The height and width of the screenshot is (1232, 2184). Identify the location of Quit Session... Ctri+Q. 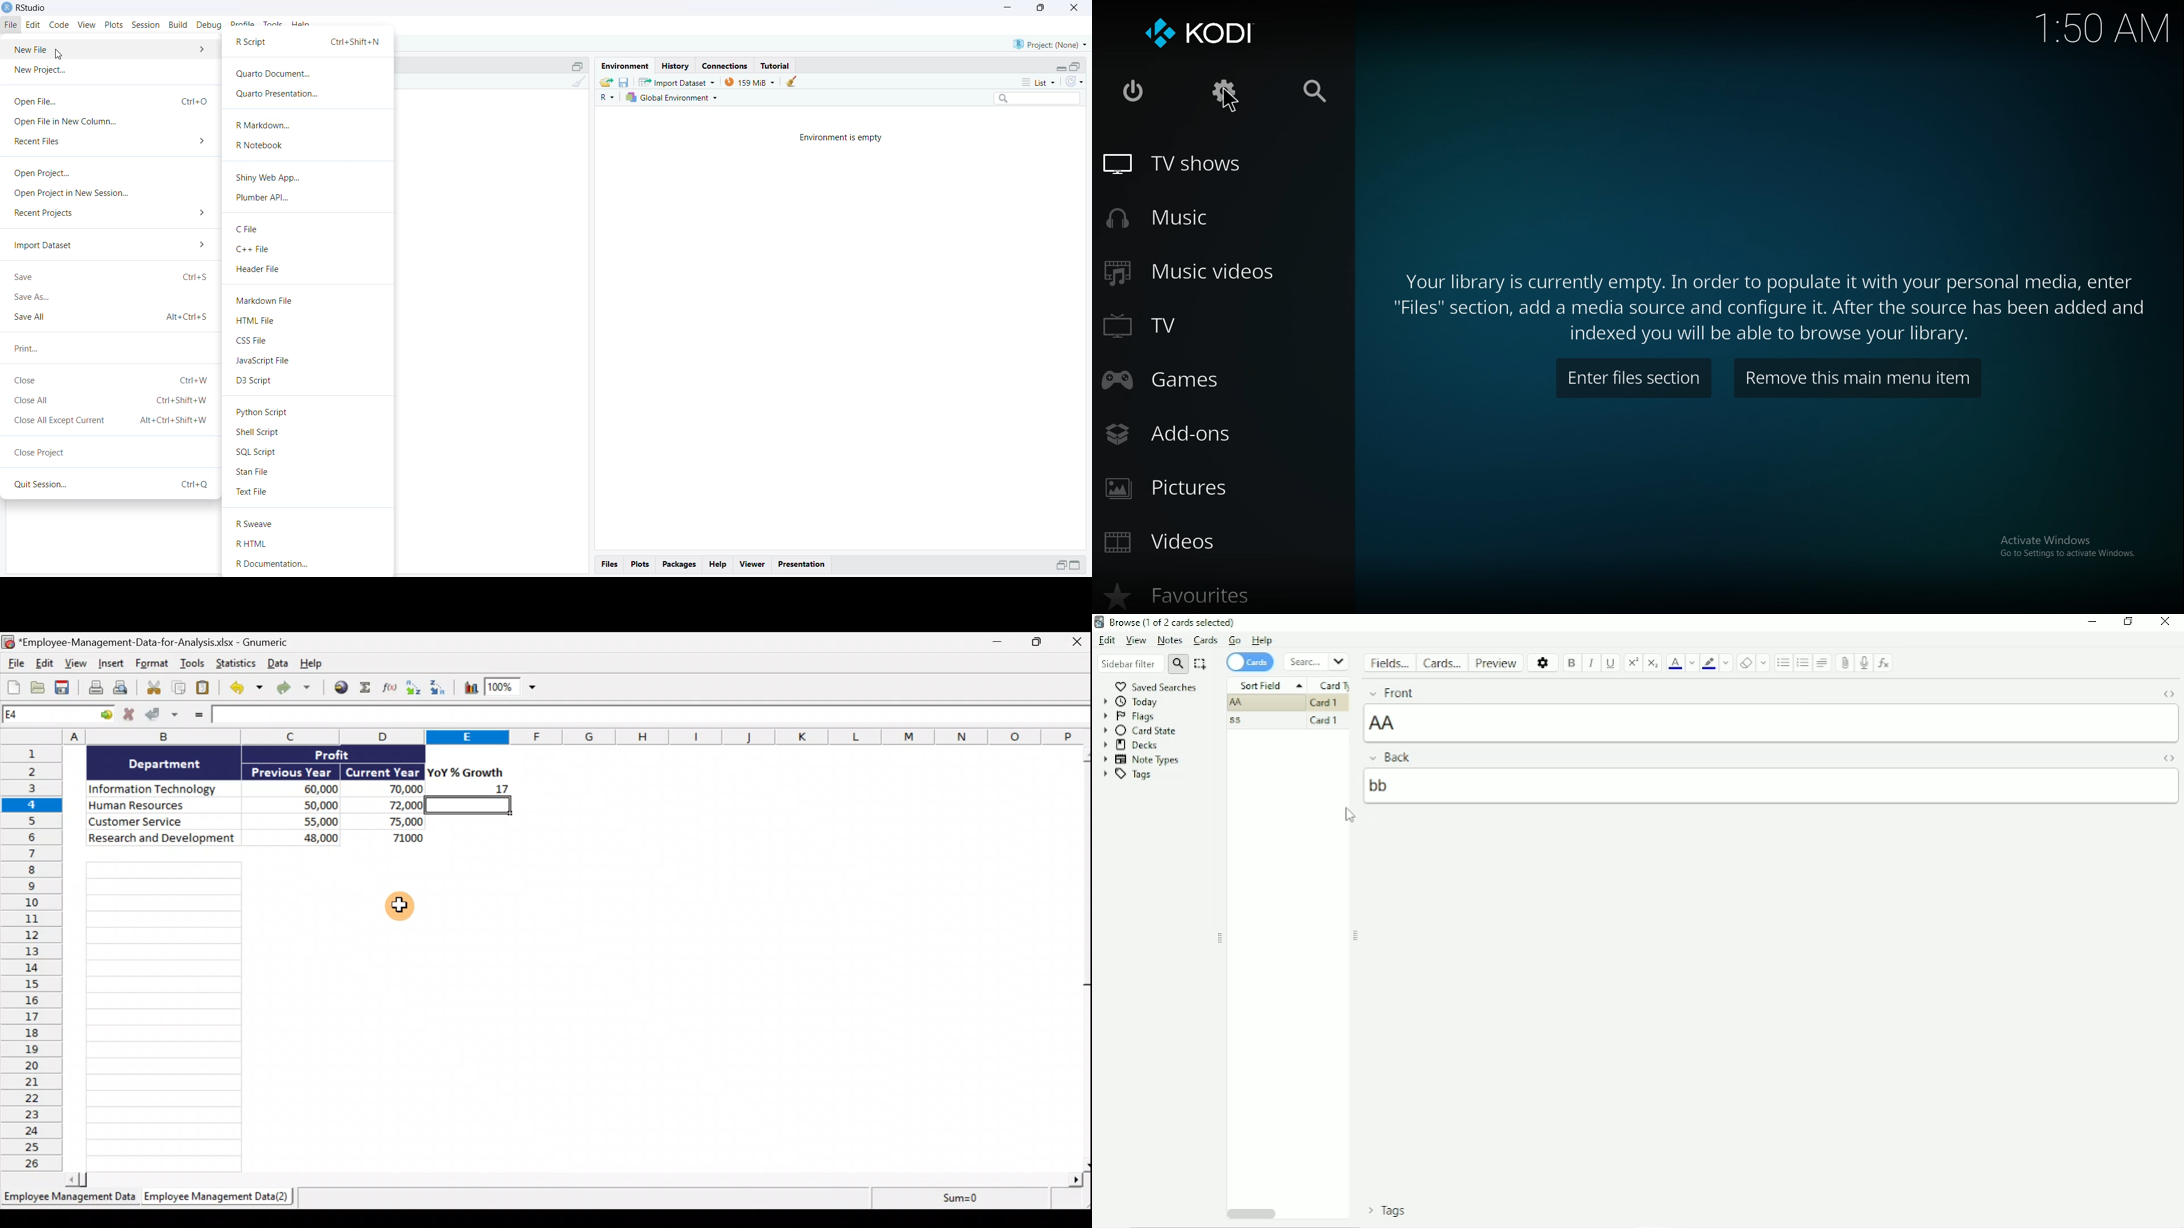
(109, 486).